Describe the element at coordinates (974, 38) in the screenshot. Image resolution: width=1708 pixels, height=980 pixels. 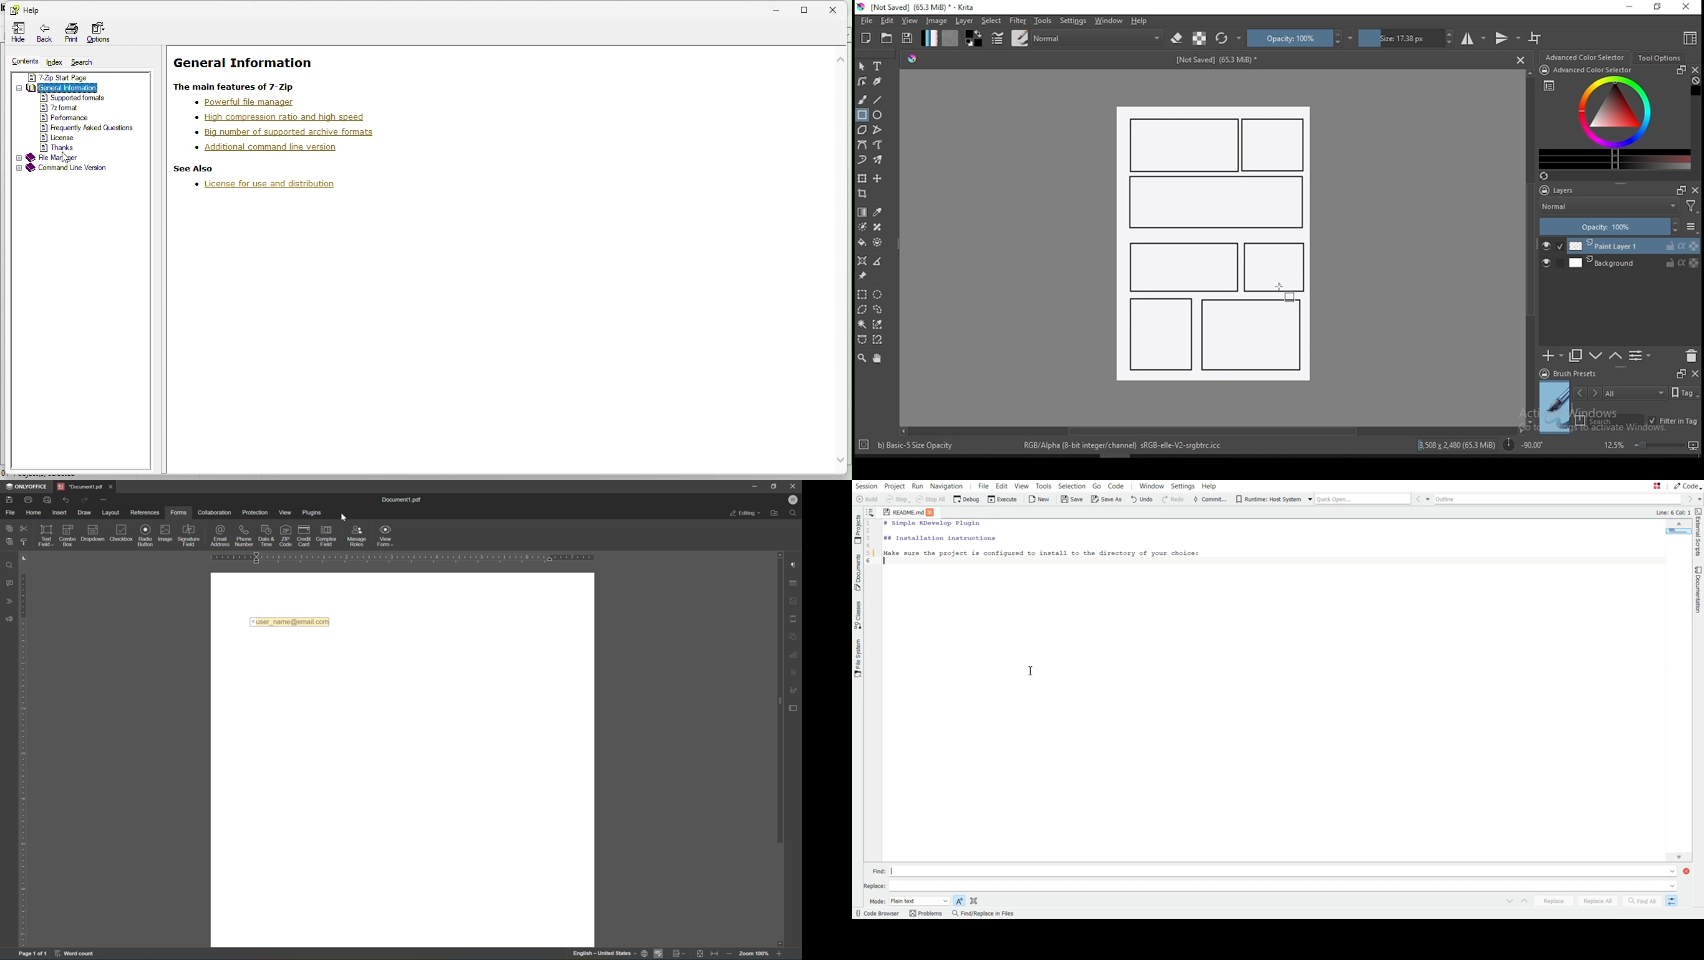
I see `colors` at that location.